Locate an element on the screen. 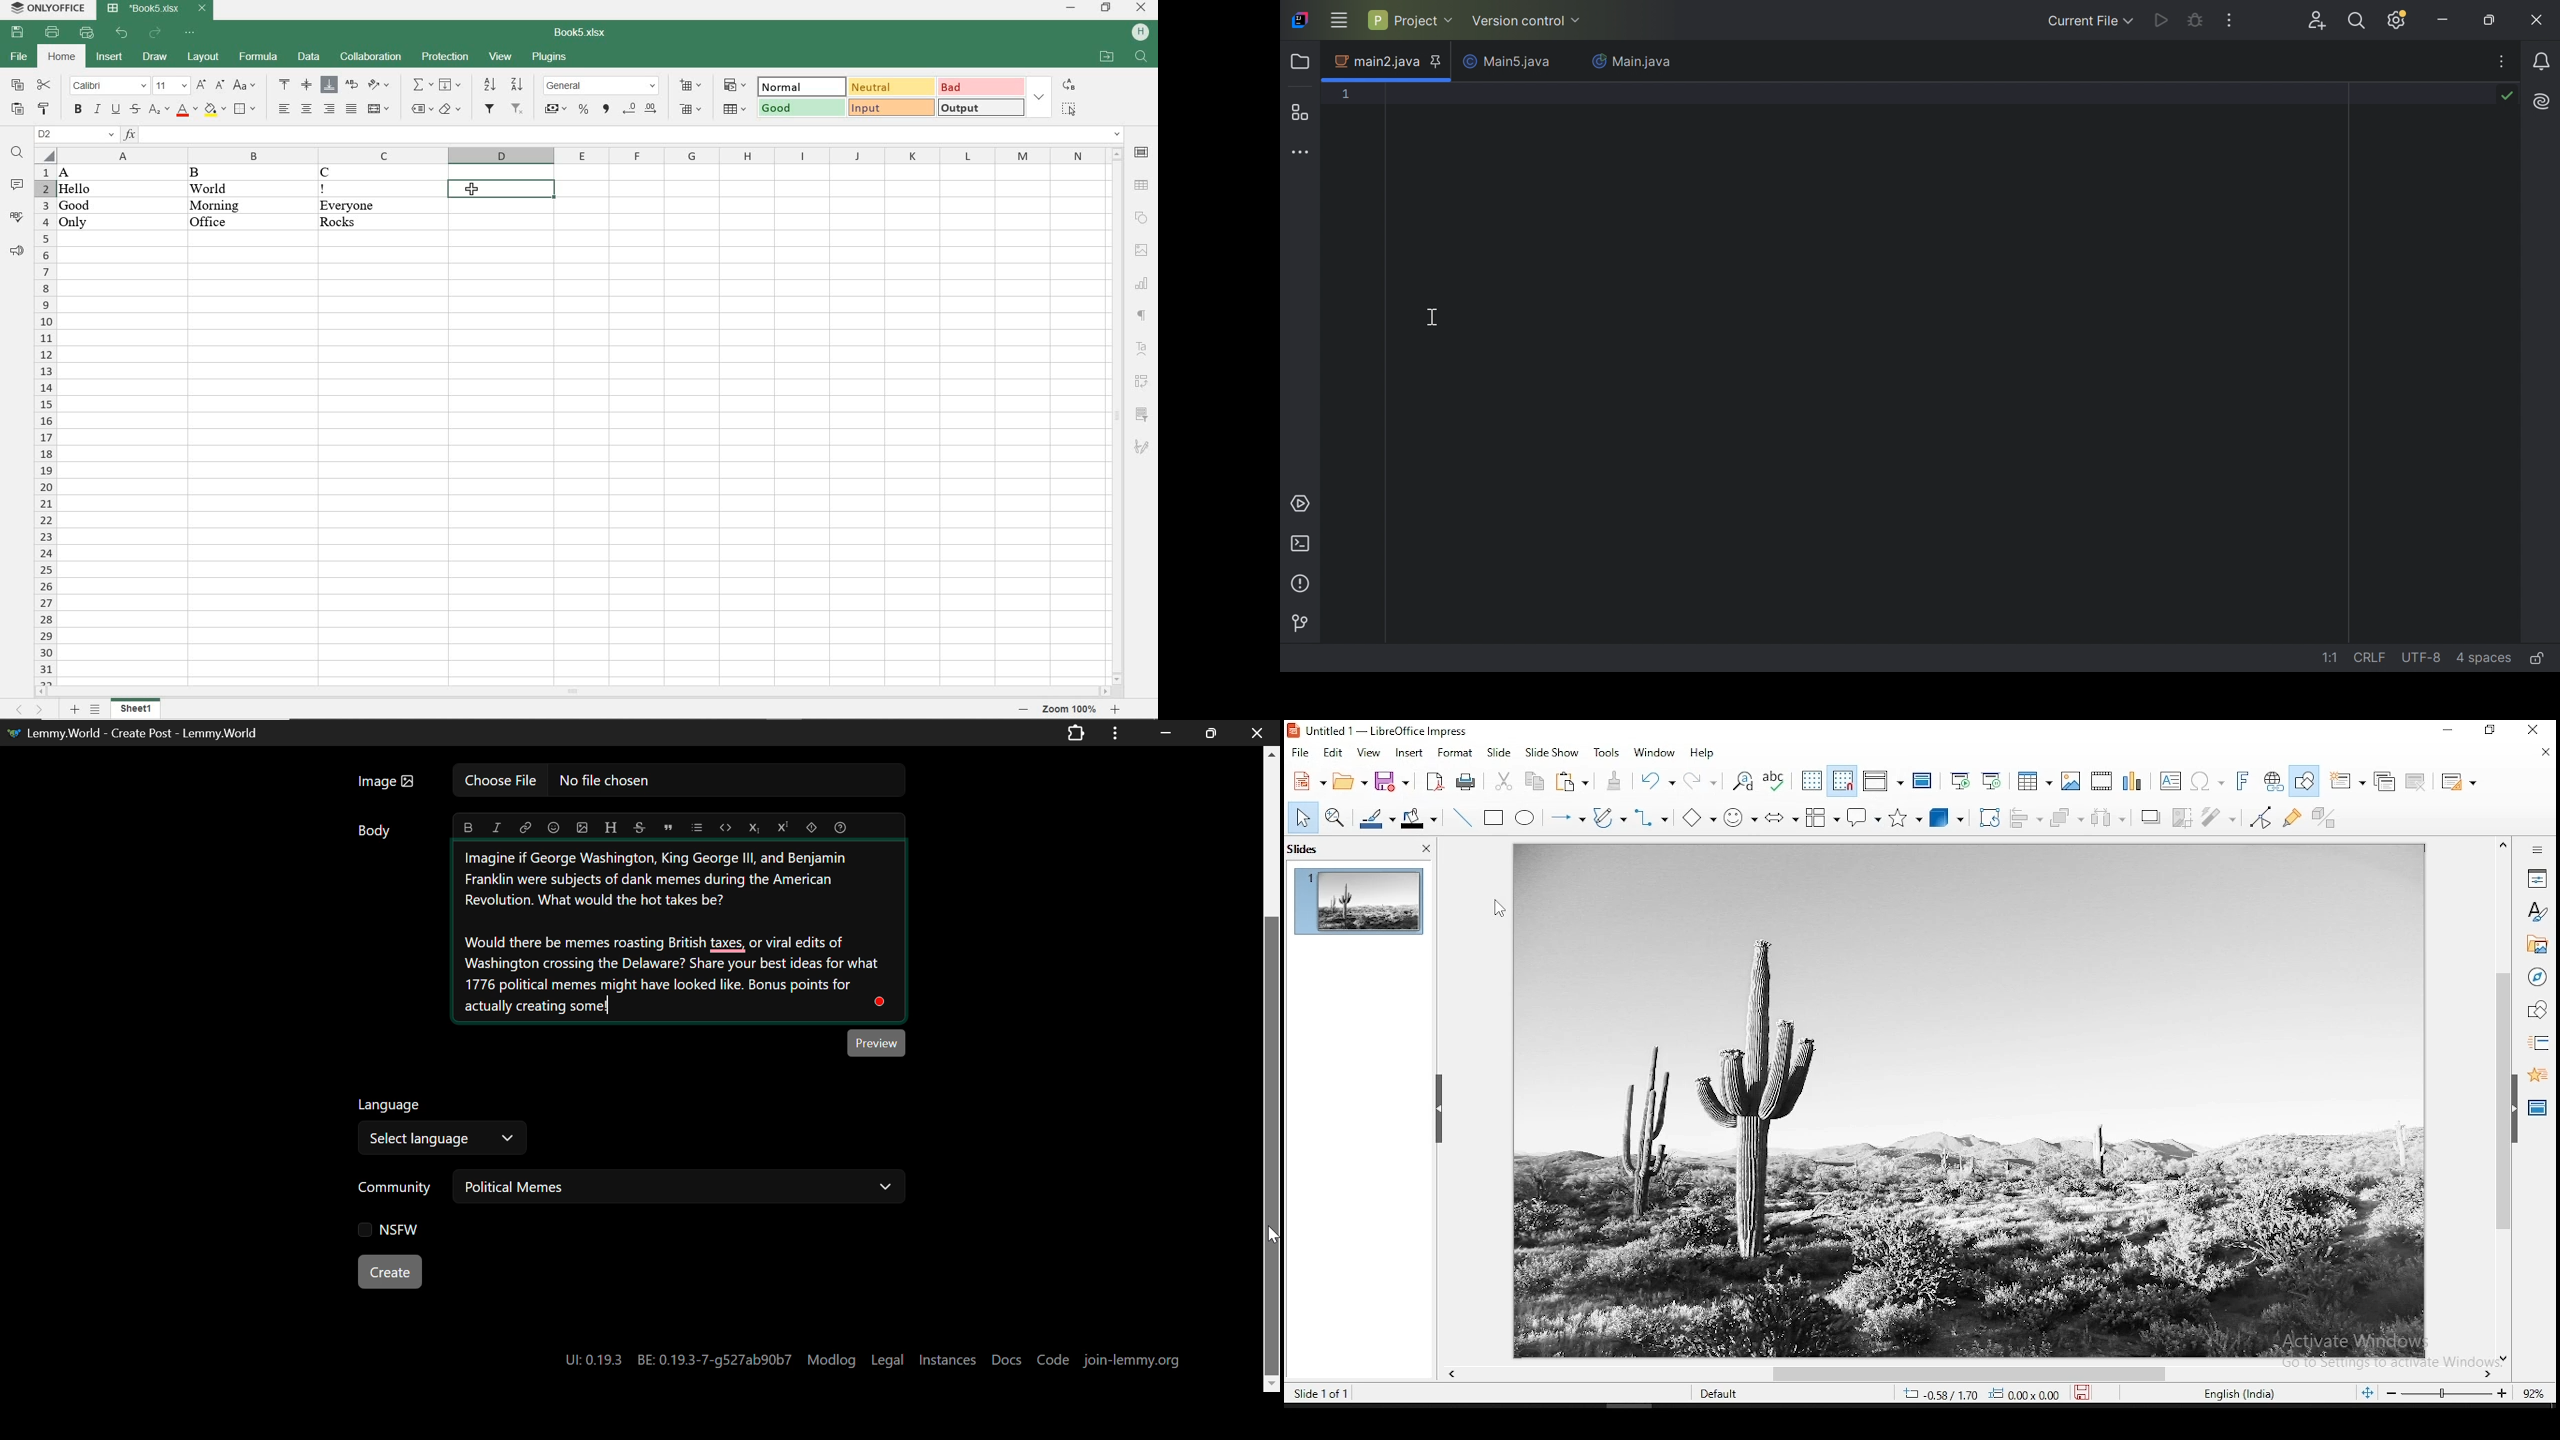  DECREMENT FONT SIZE is located at coordinates (220, 88).